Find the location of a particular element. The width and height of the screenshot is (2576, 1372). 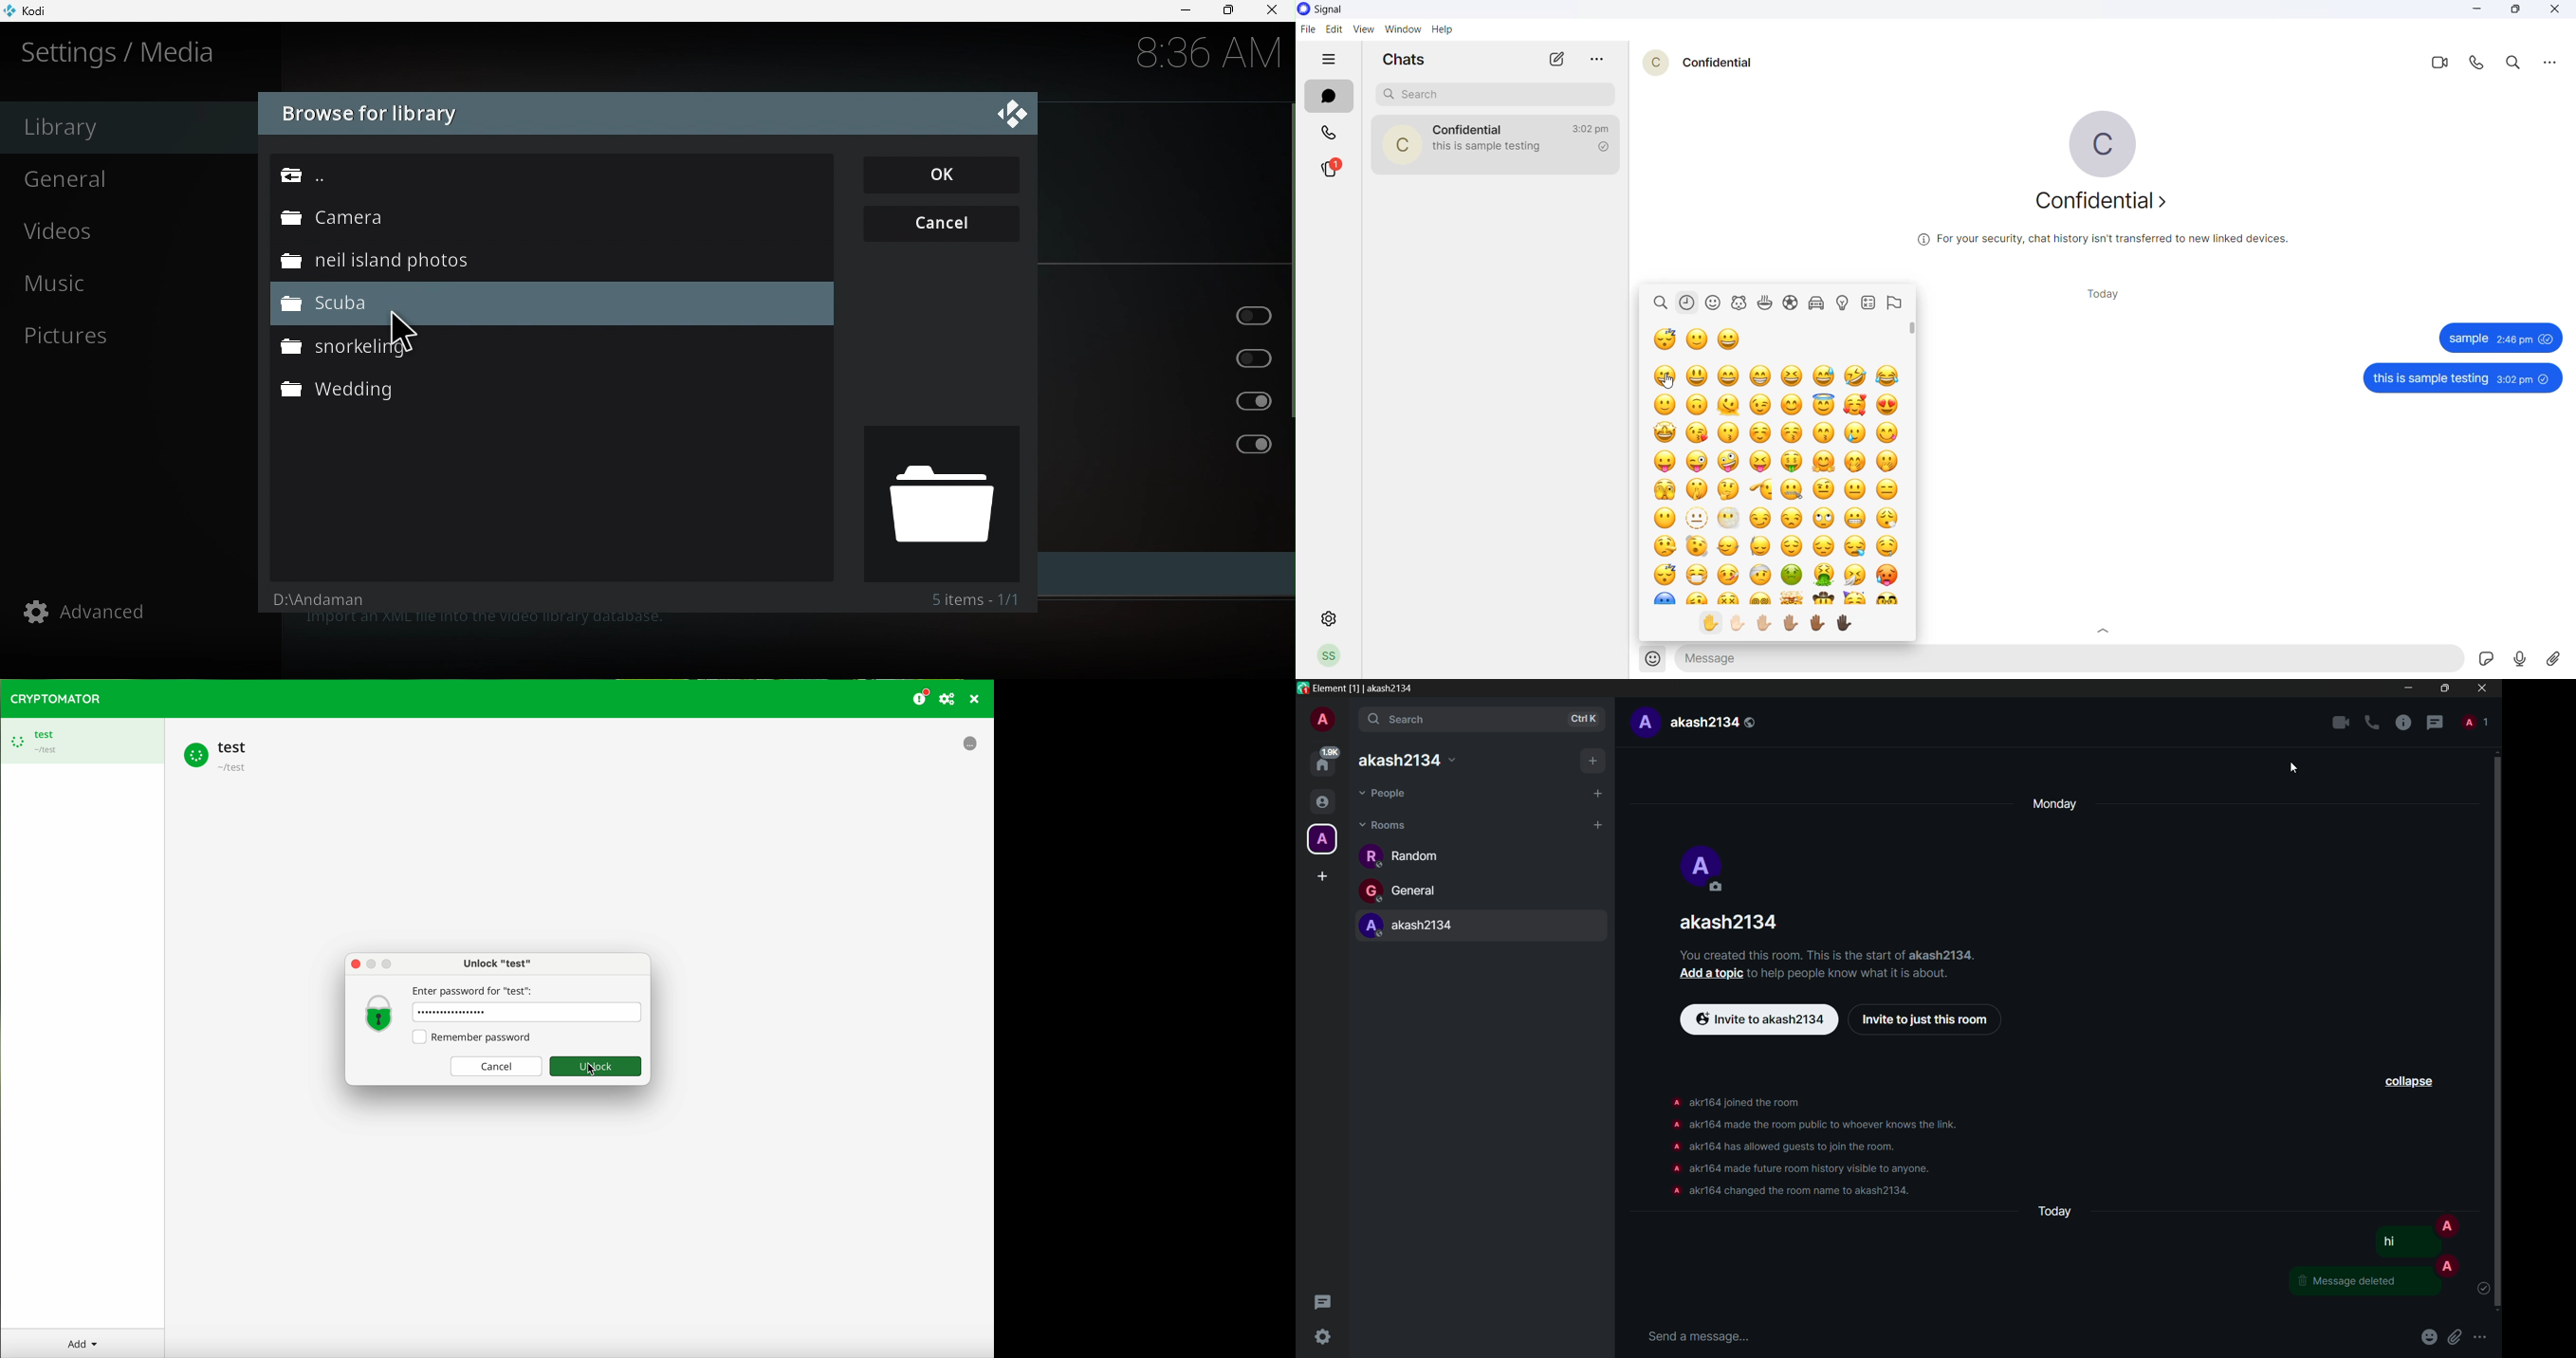

profile is located at coordinates (1675, 1123).